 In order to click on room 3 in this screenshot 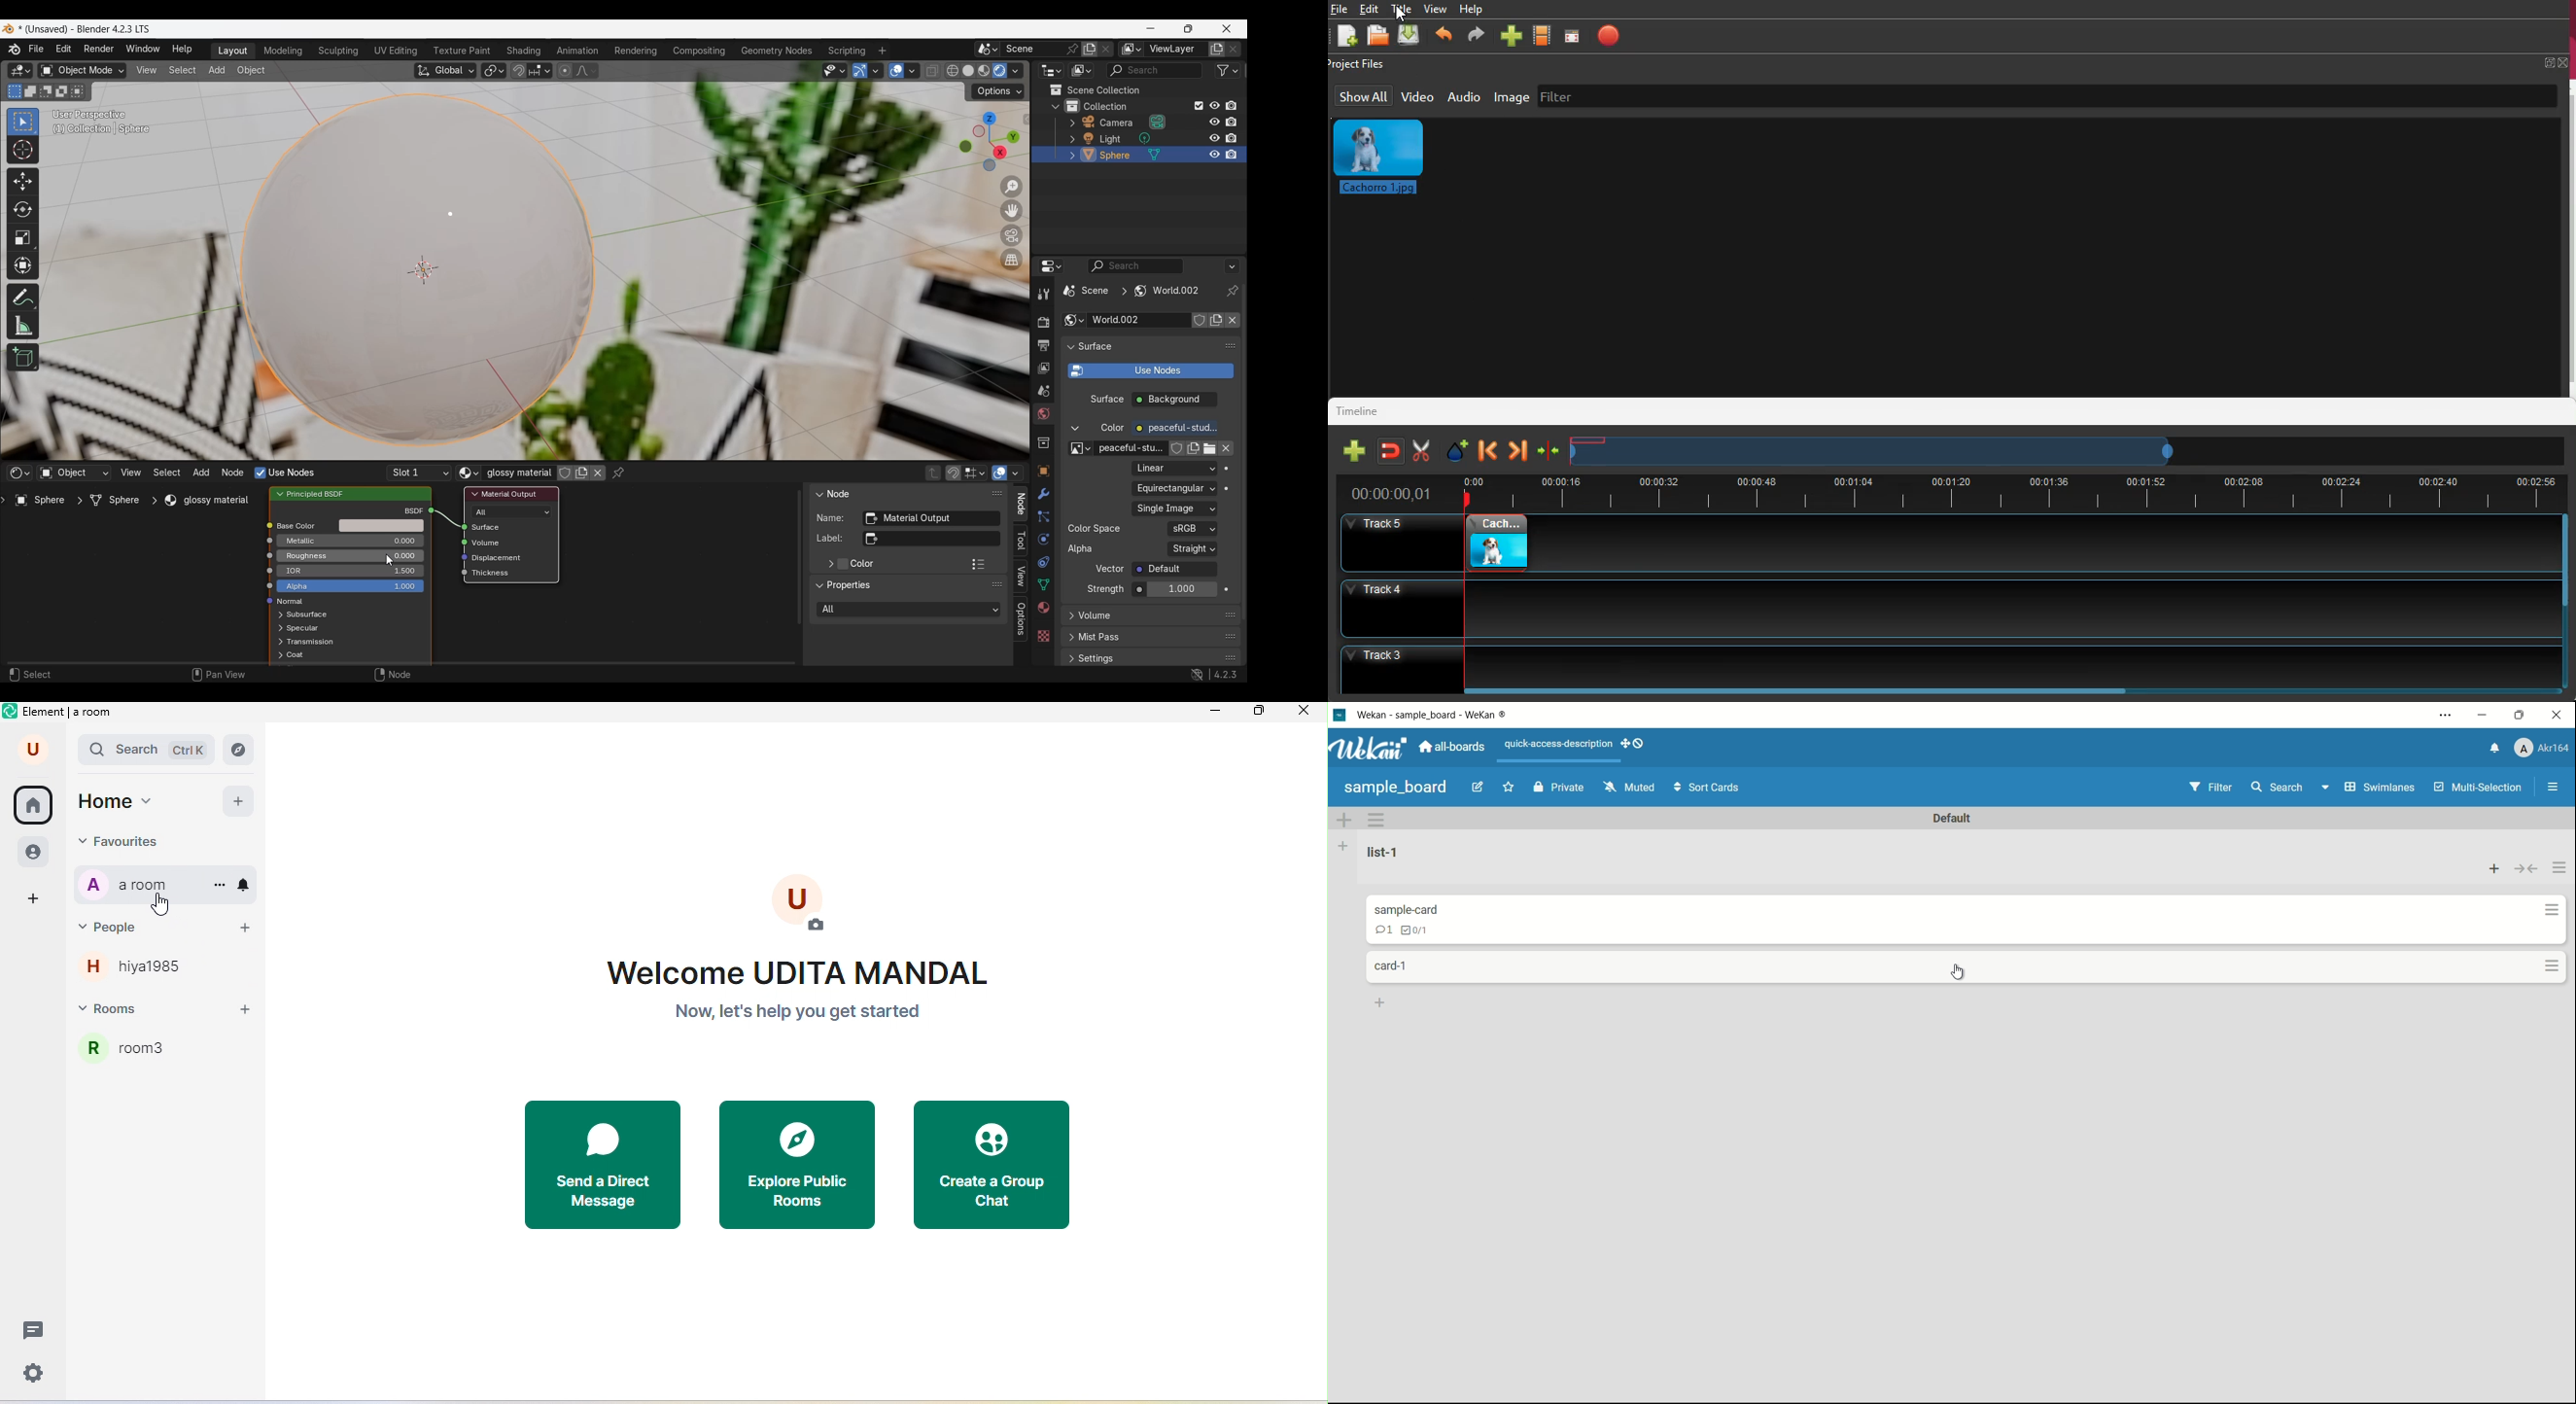, I will do `click(170, 1057)`.